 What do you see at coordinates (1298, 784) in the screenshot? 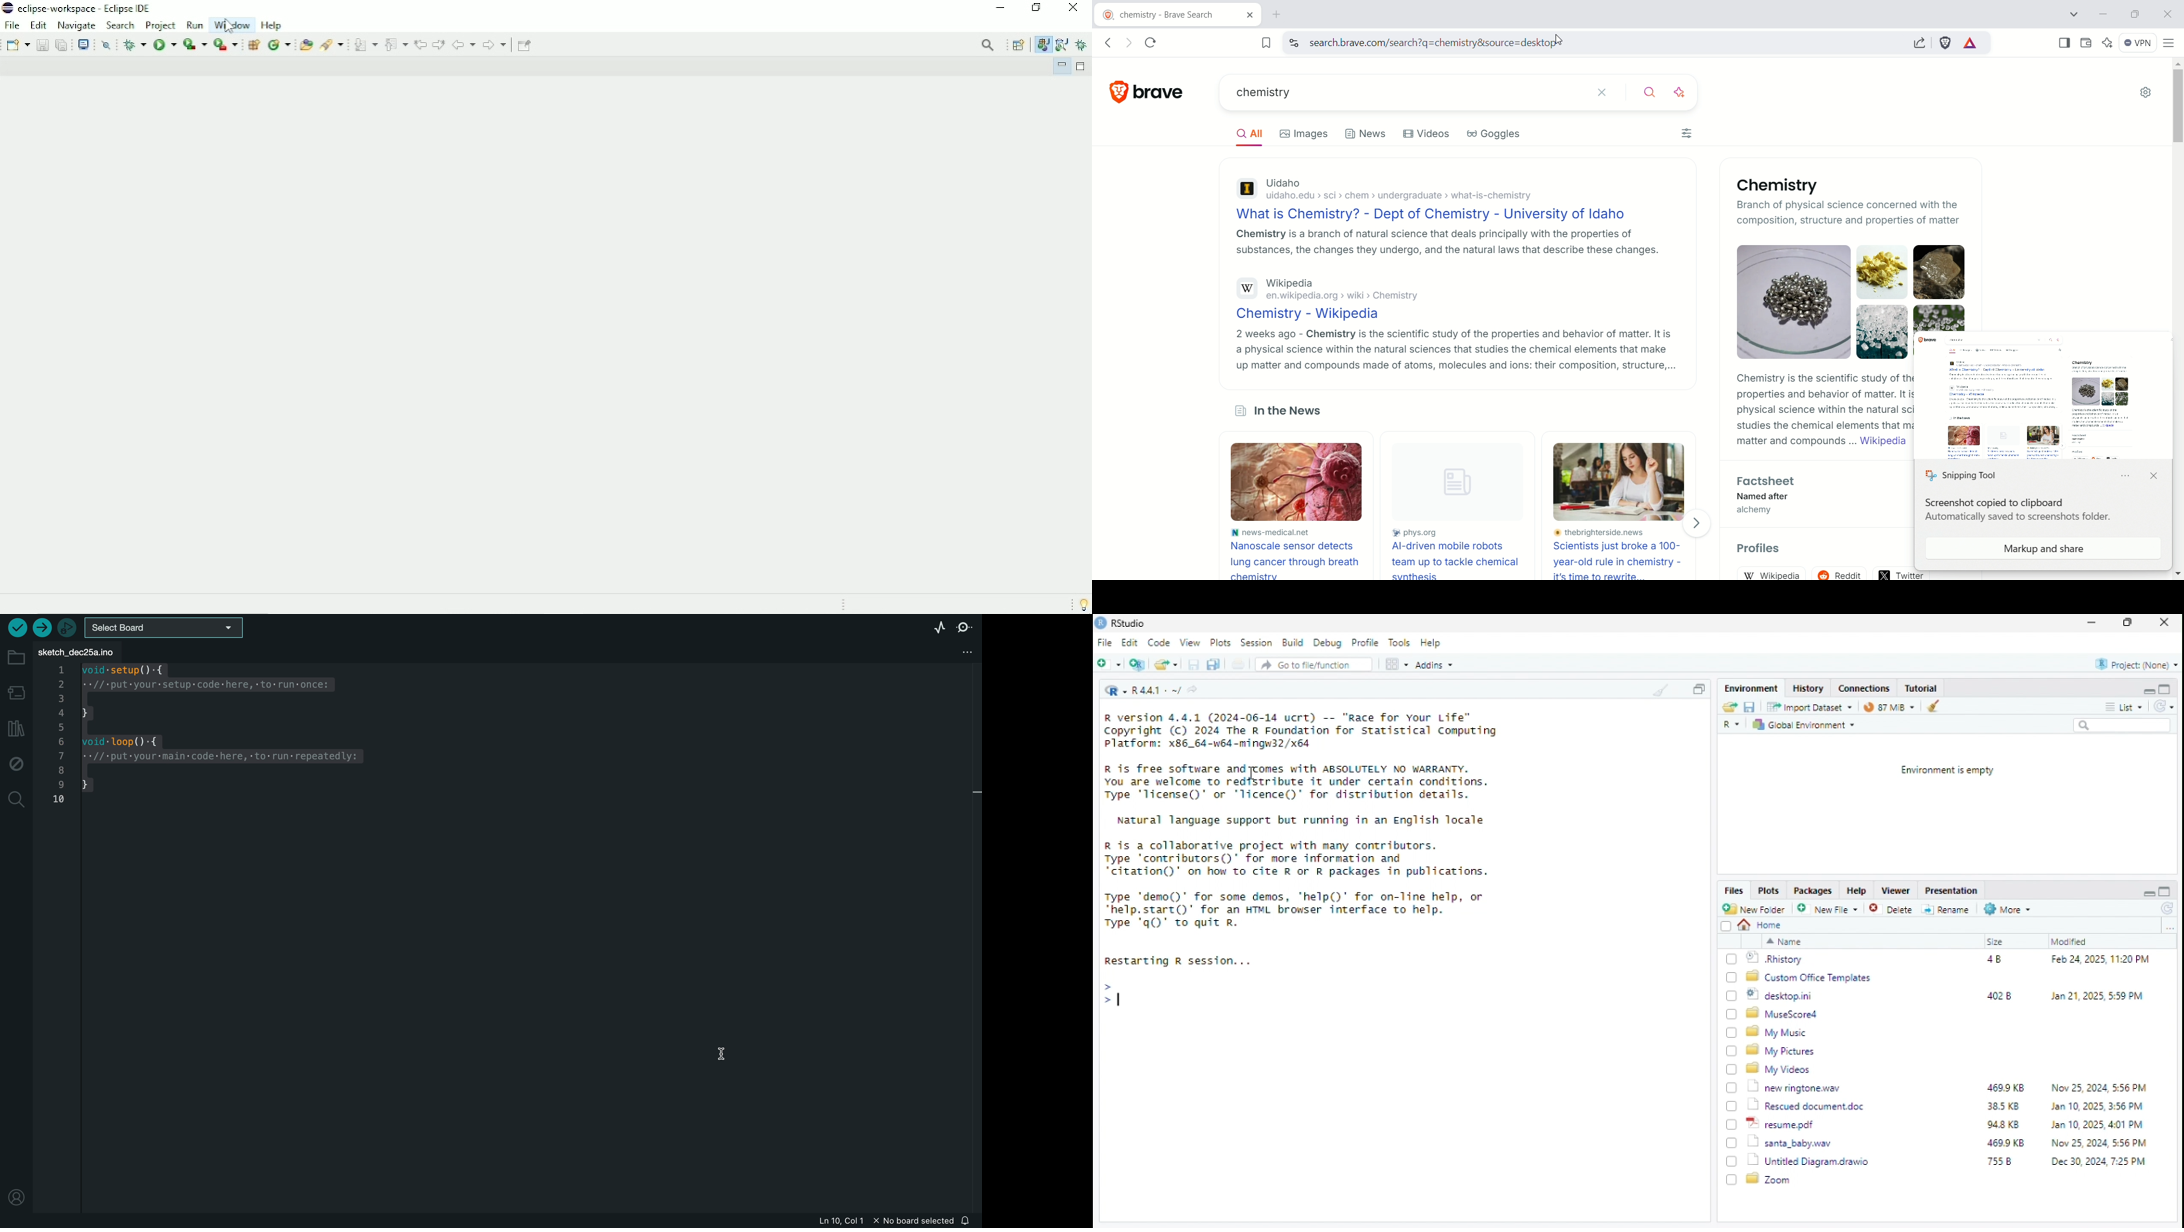
I see `R is free software and comes with ABSOLUTELY NO WARRANTY.
You are welcome to redistribute it under certain conditions.
Type 'Ticense()' or "licence()' for distribution details.` at bounding box center [1298, 784].